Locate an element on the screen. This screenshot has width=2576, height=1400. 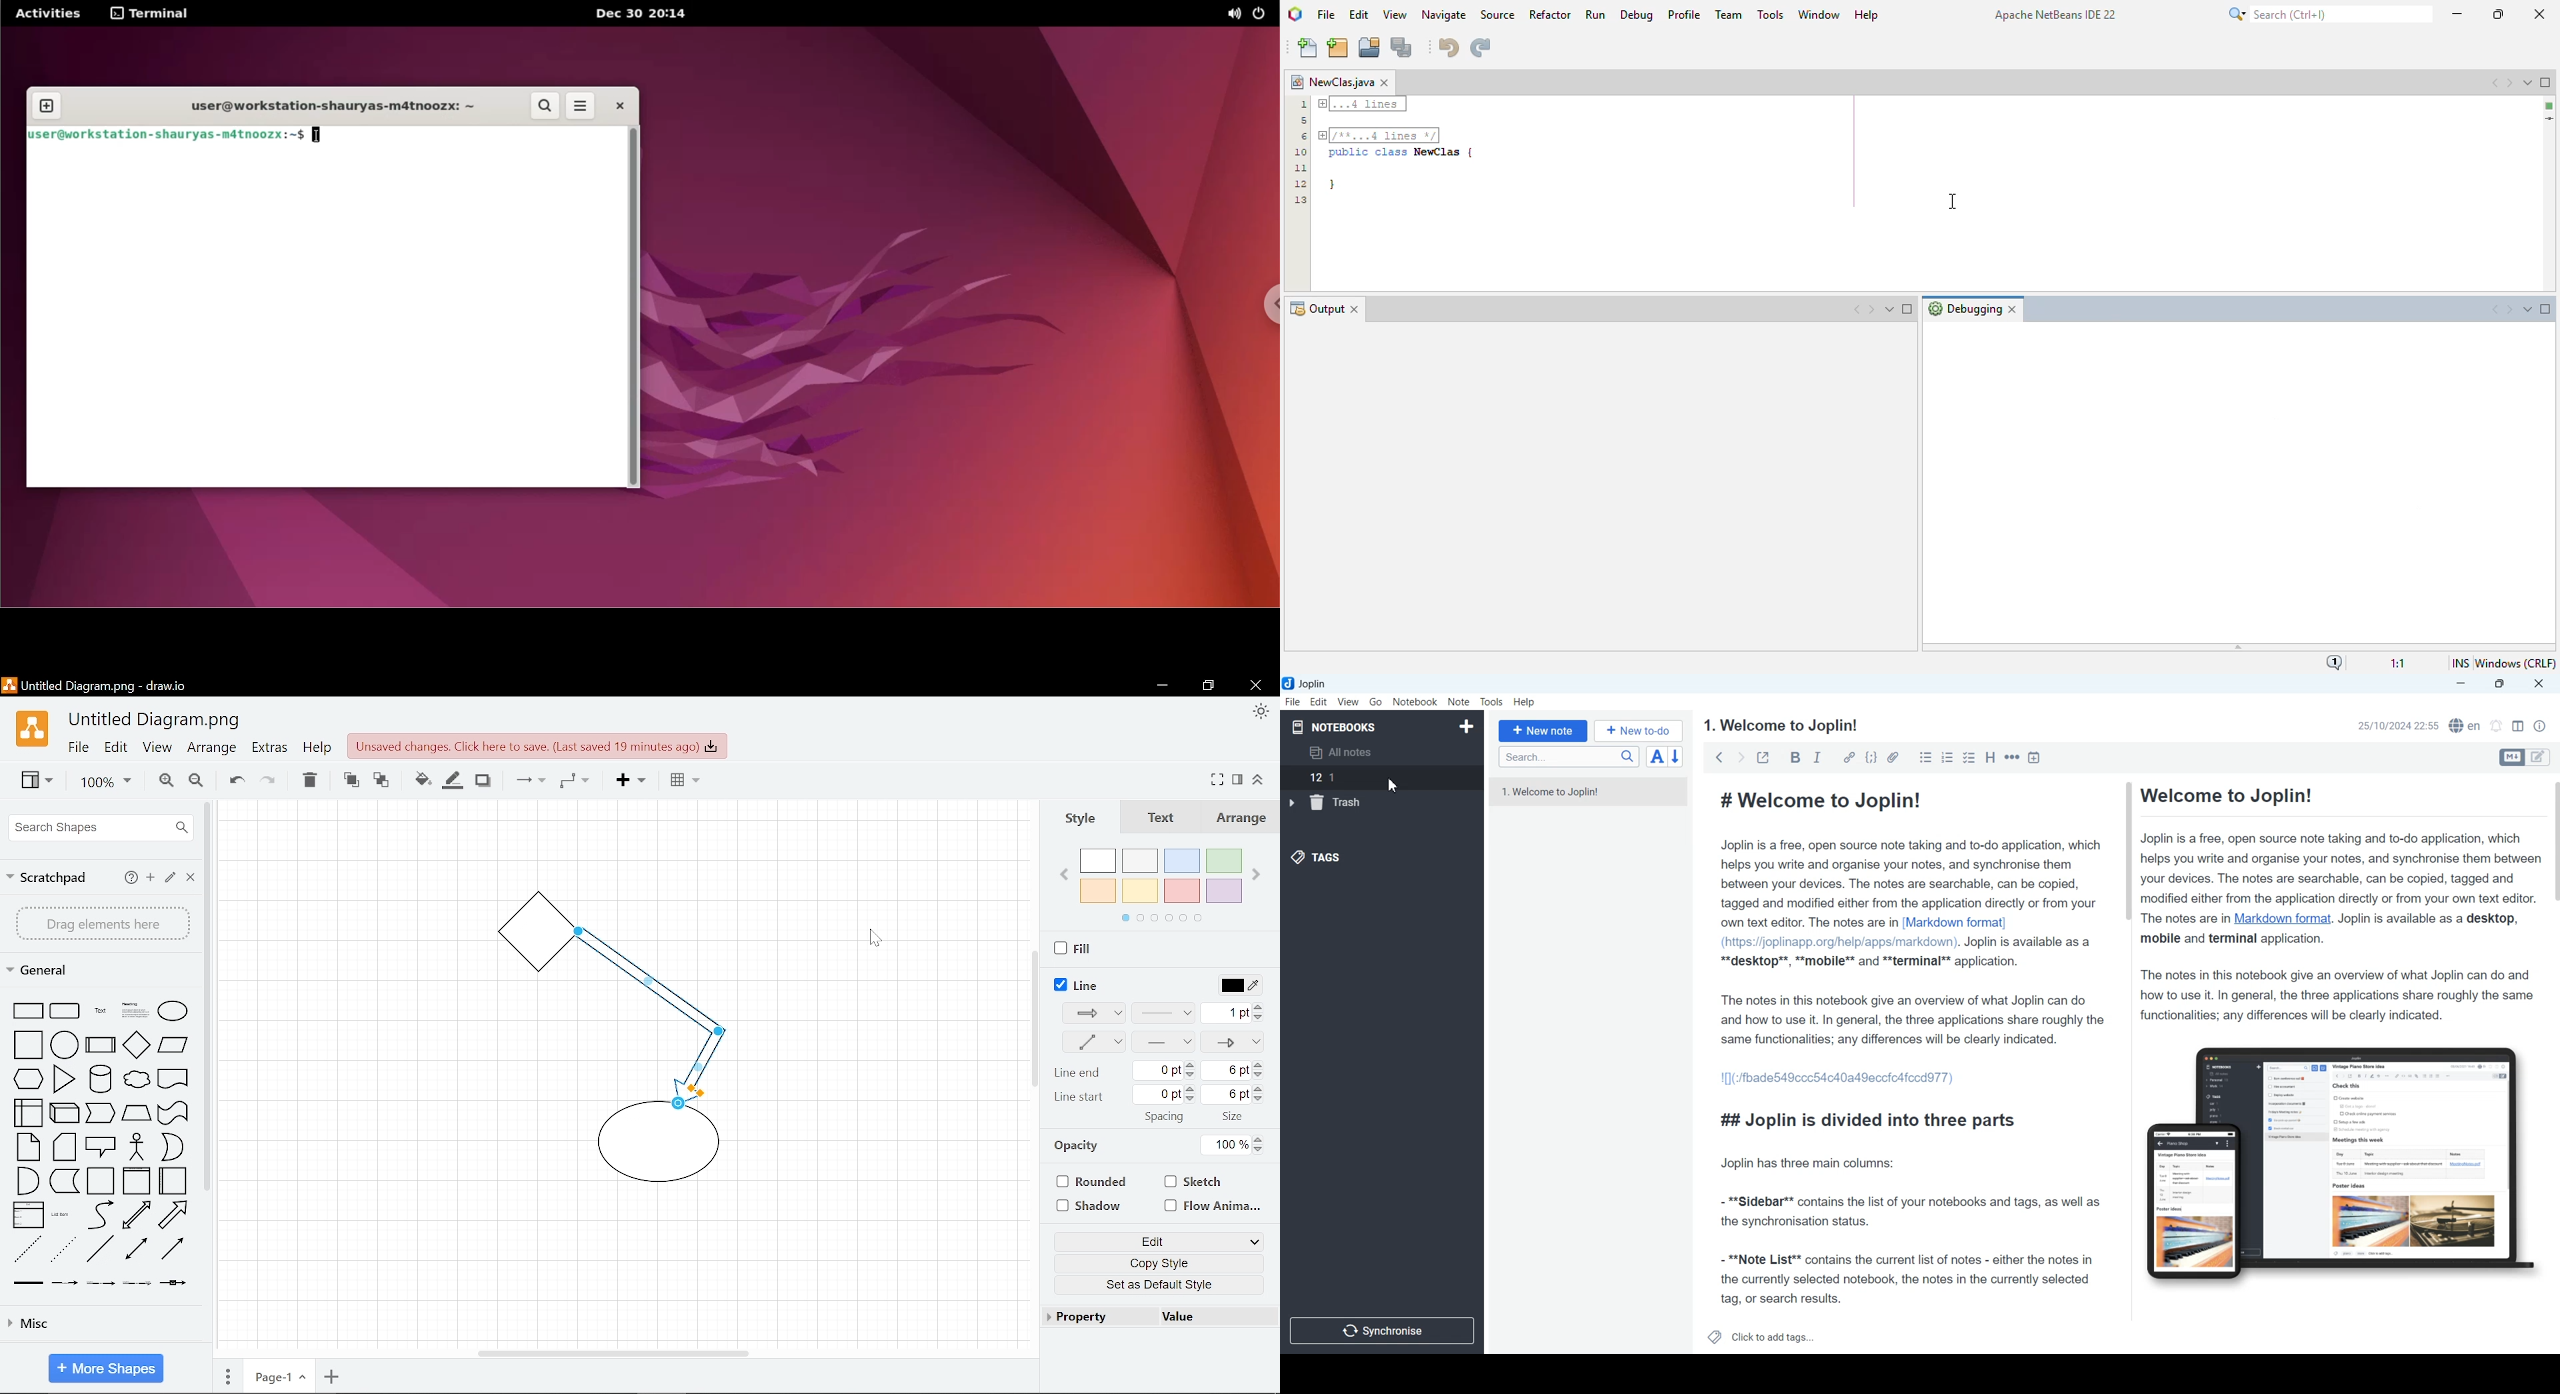
Extras is located at coordinates (270, 750).